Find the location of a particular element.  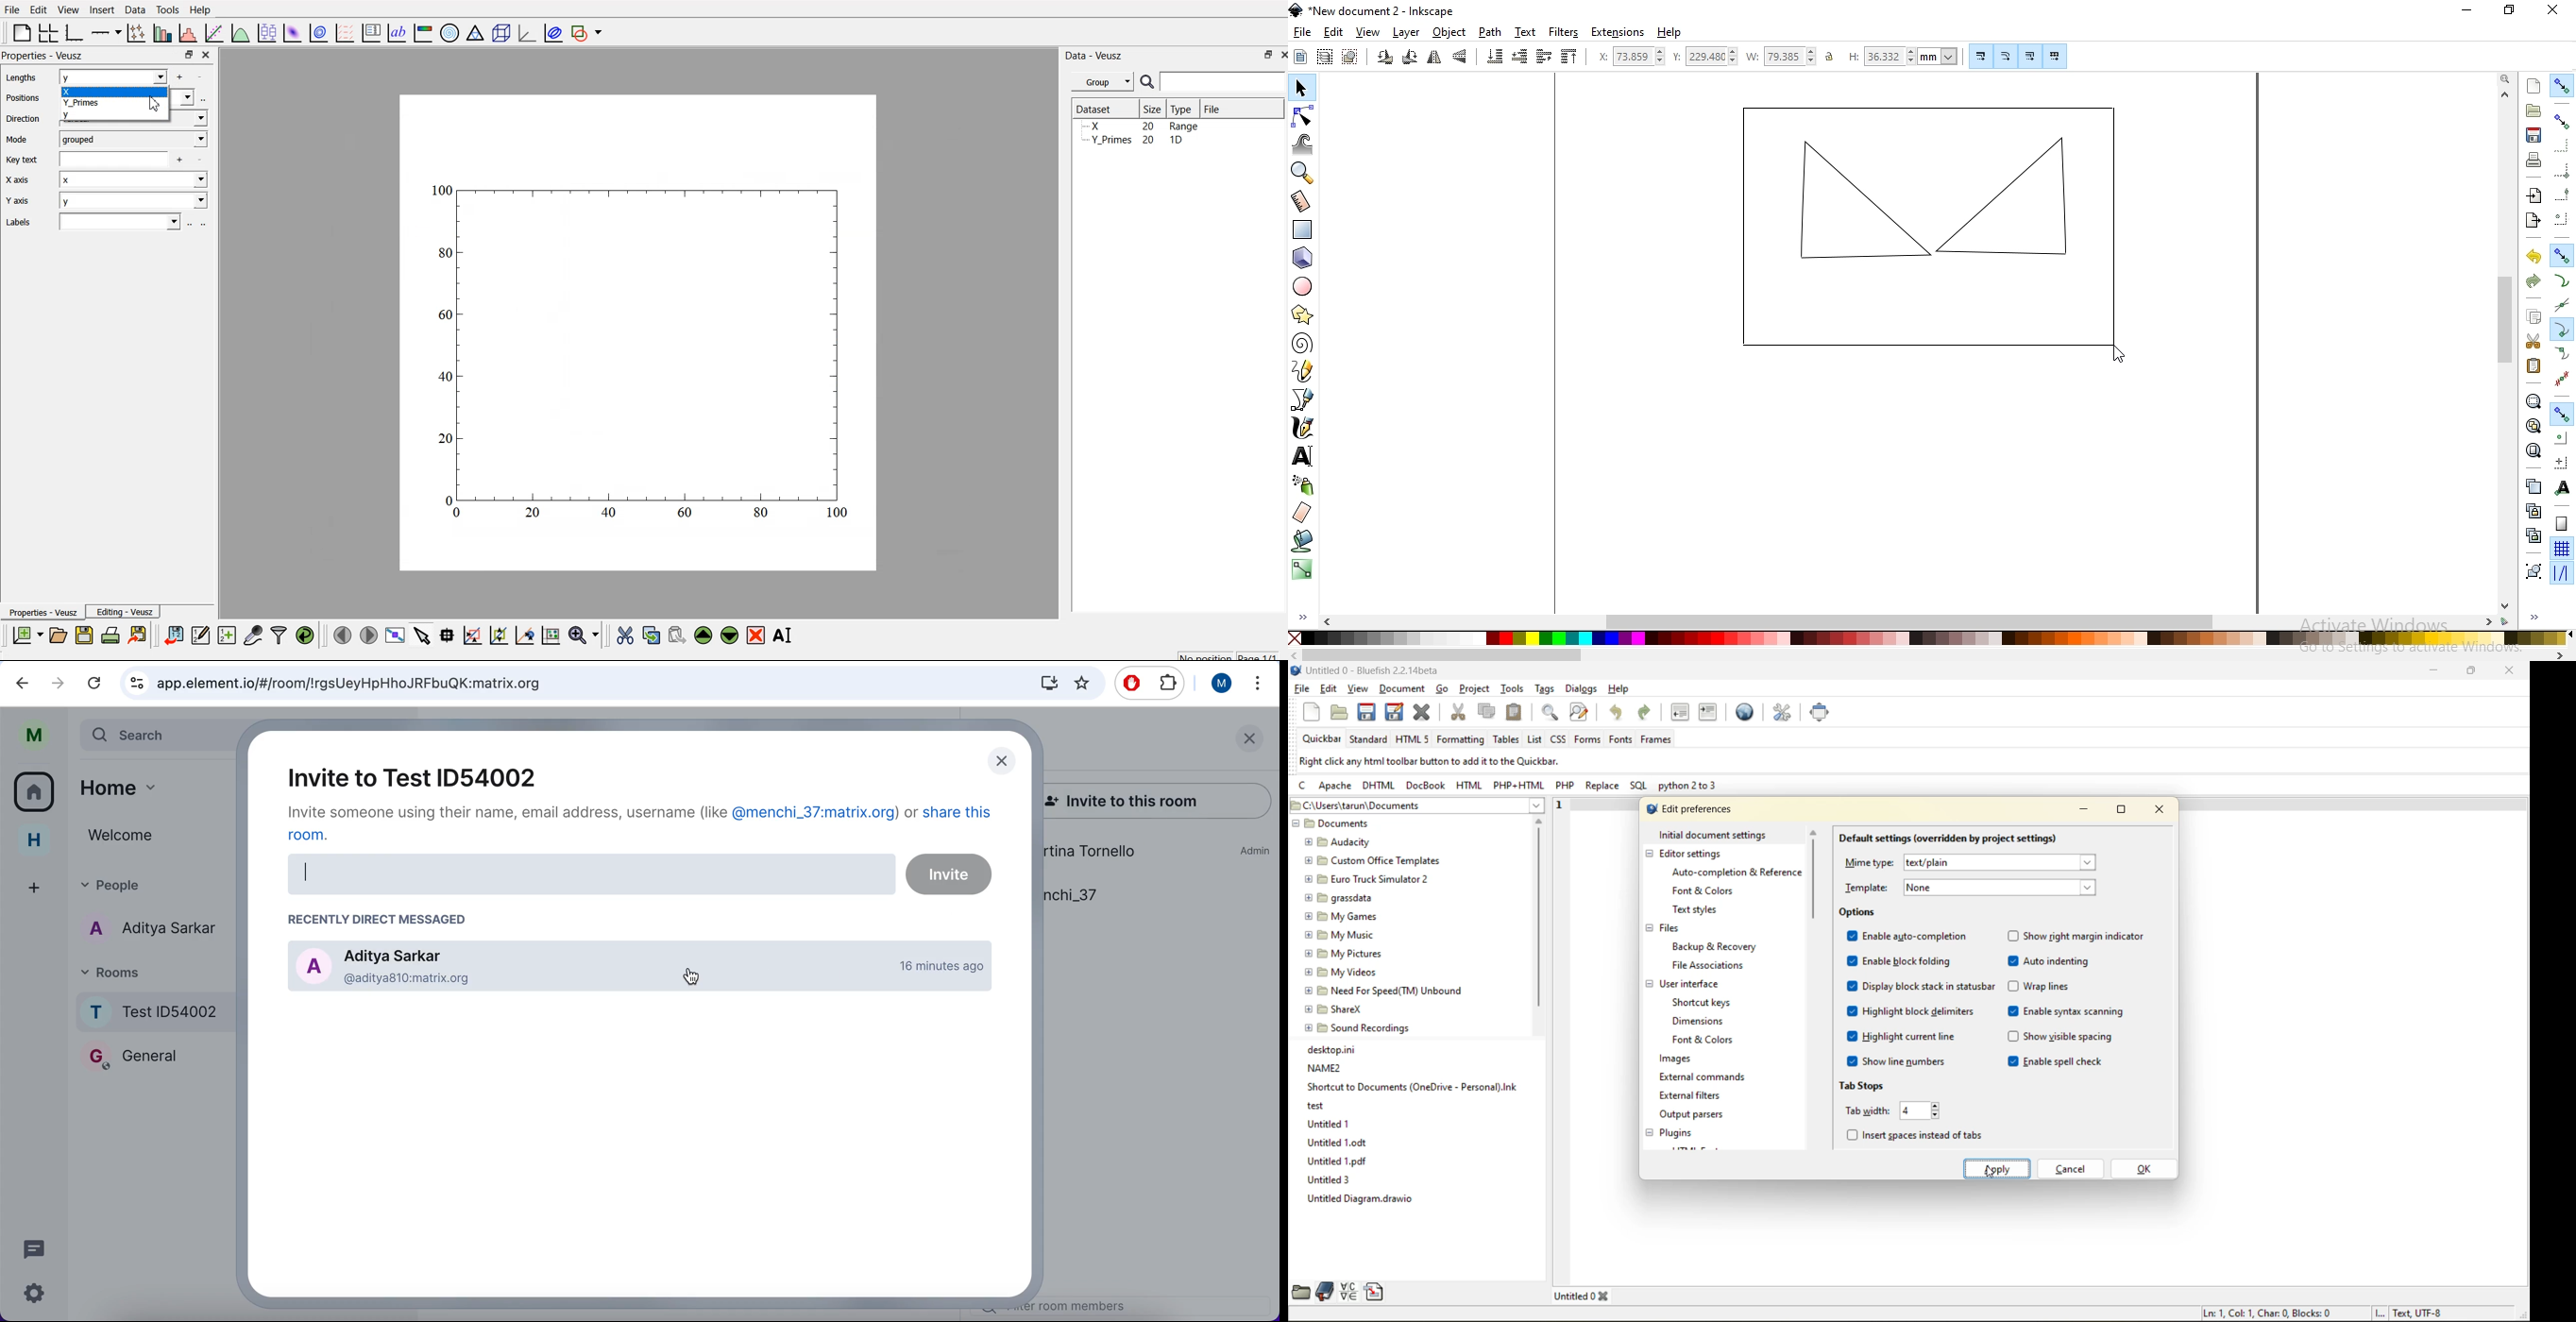

editor settings is located at coordinates (1694, 854).